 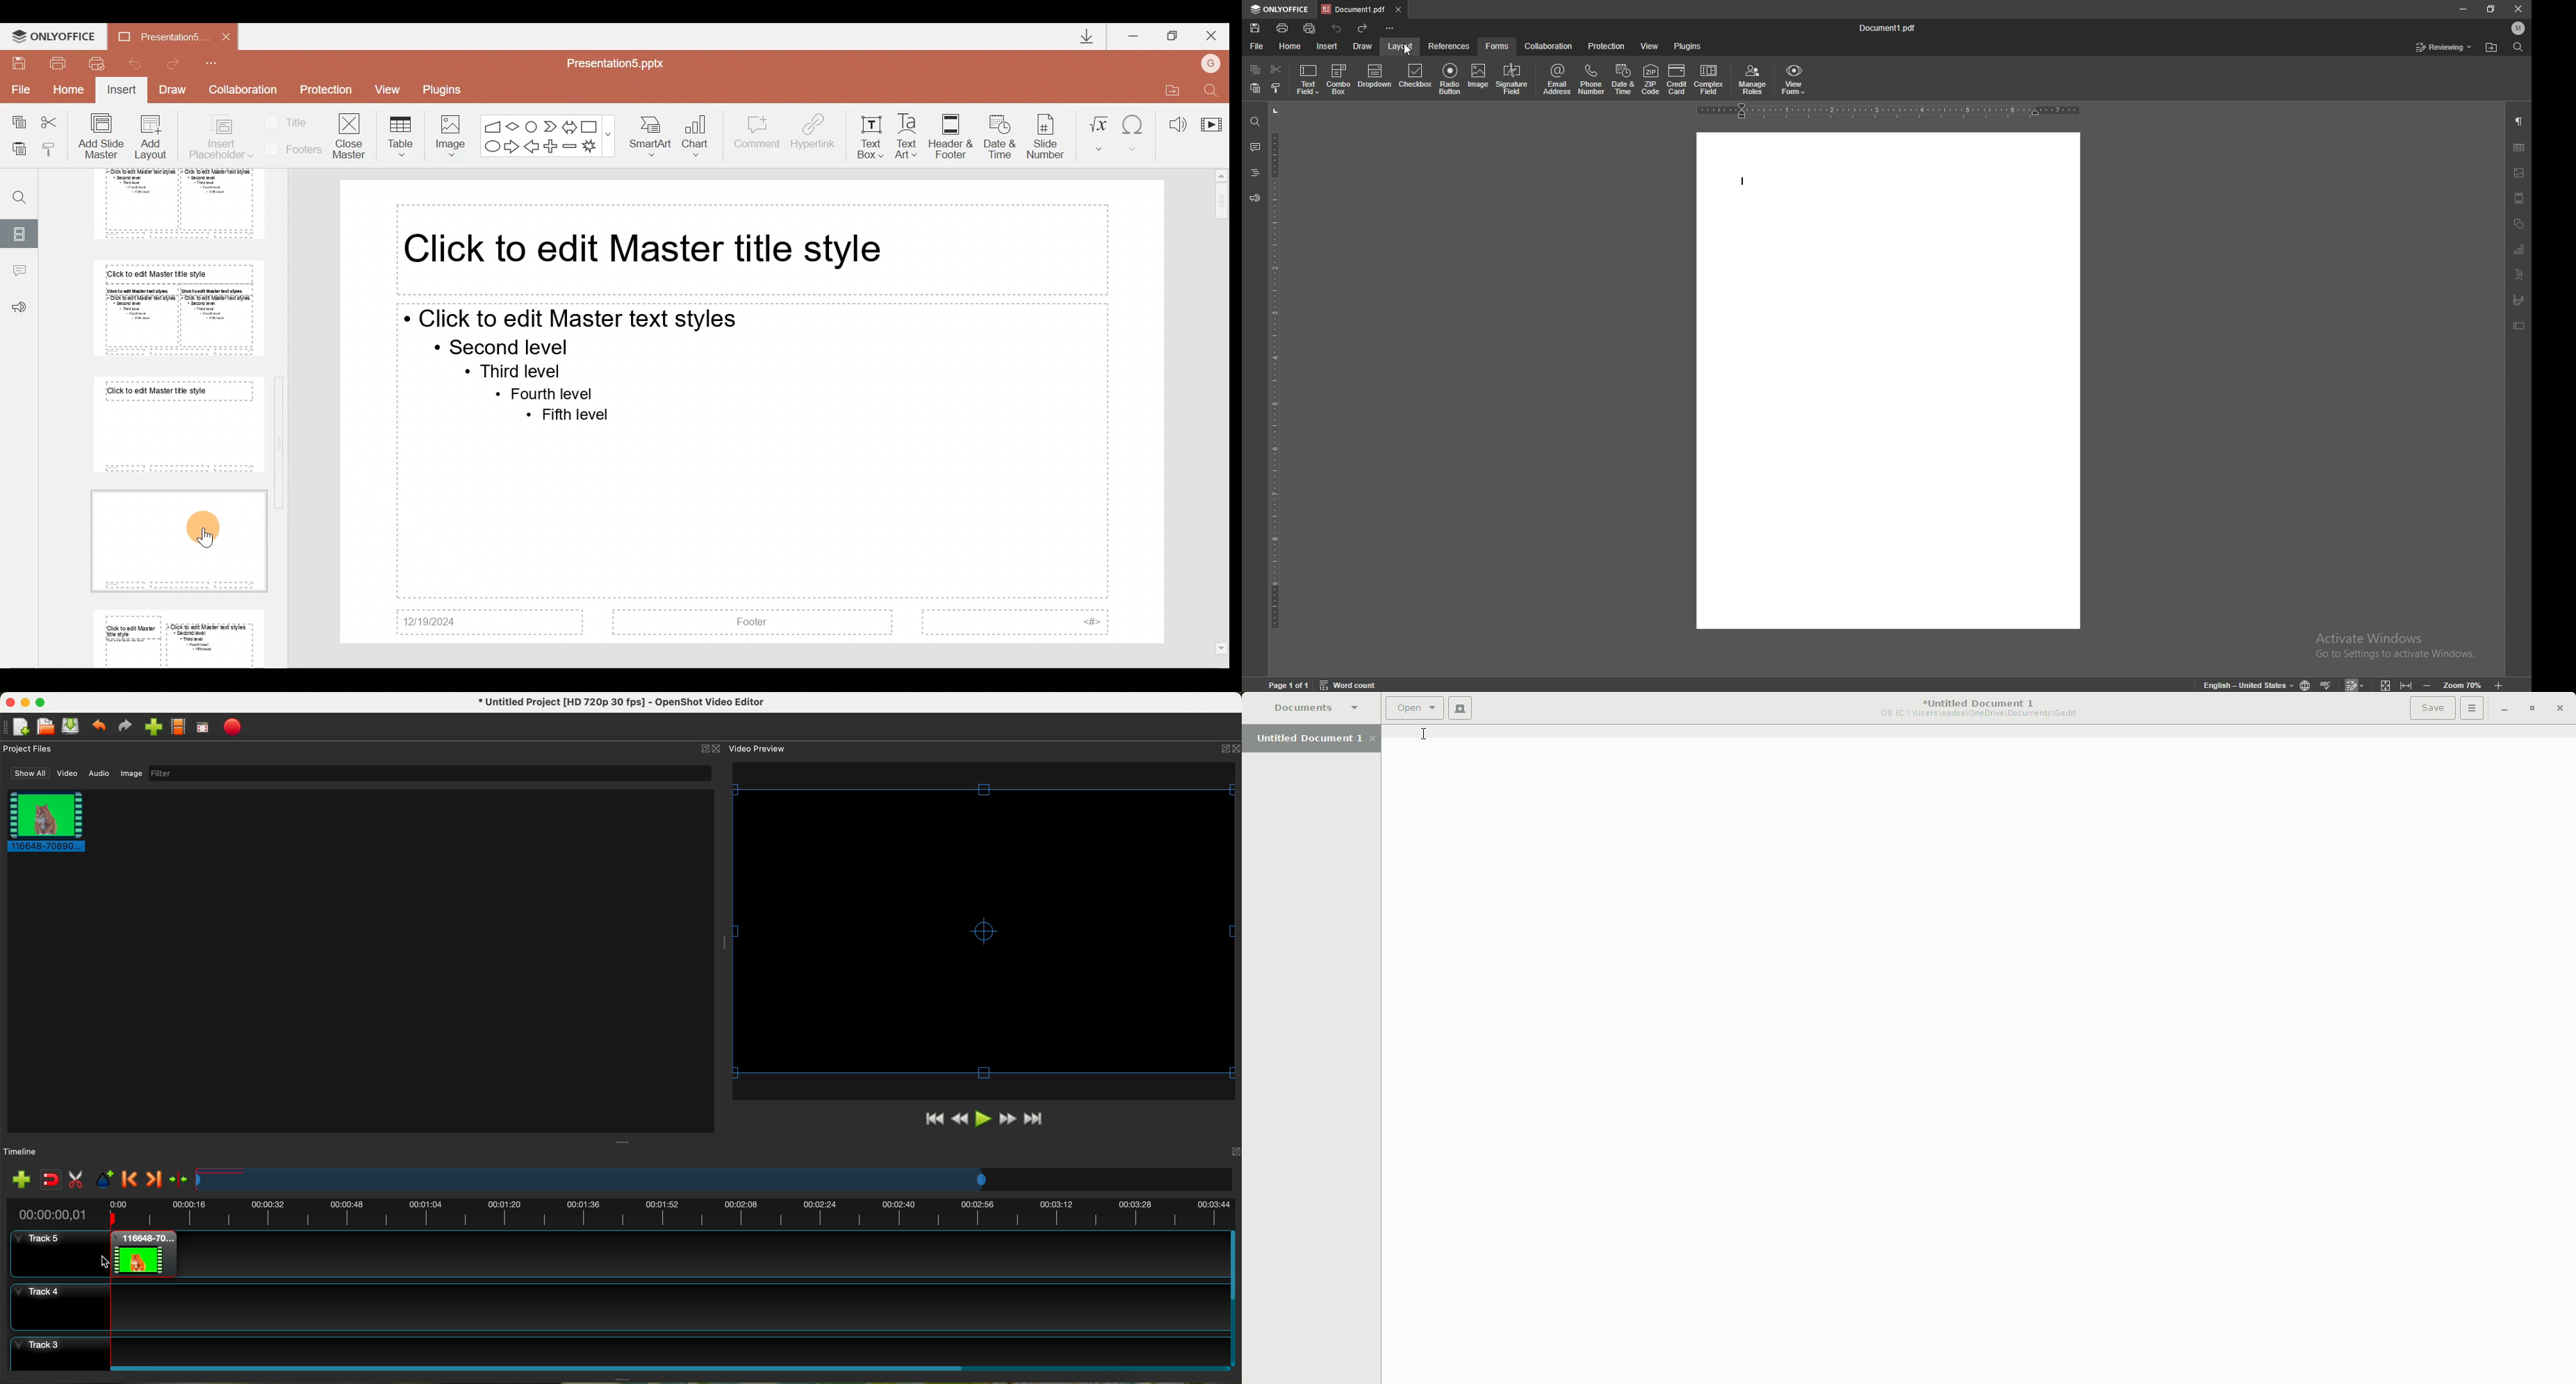 What do you see at coordinates (71, 726) in the screenshot?
I see `save project` at bounding box center [71, 726].